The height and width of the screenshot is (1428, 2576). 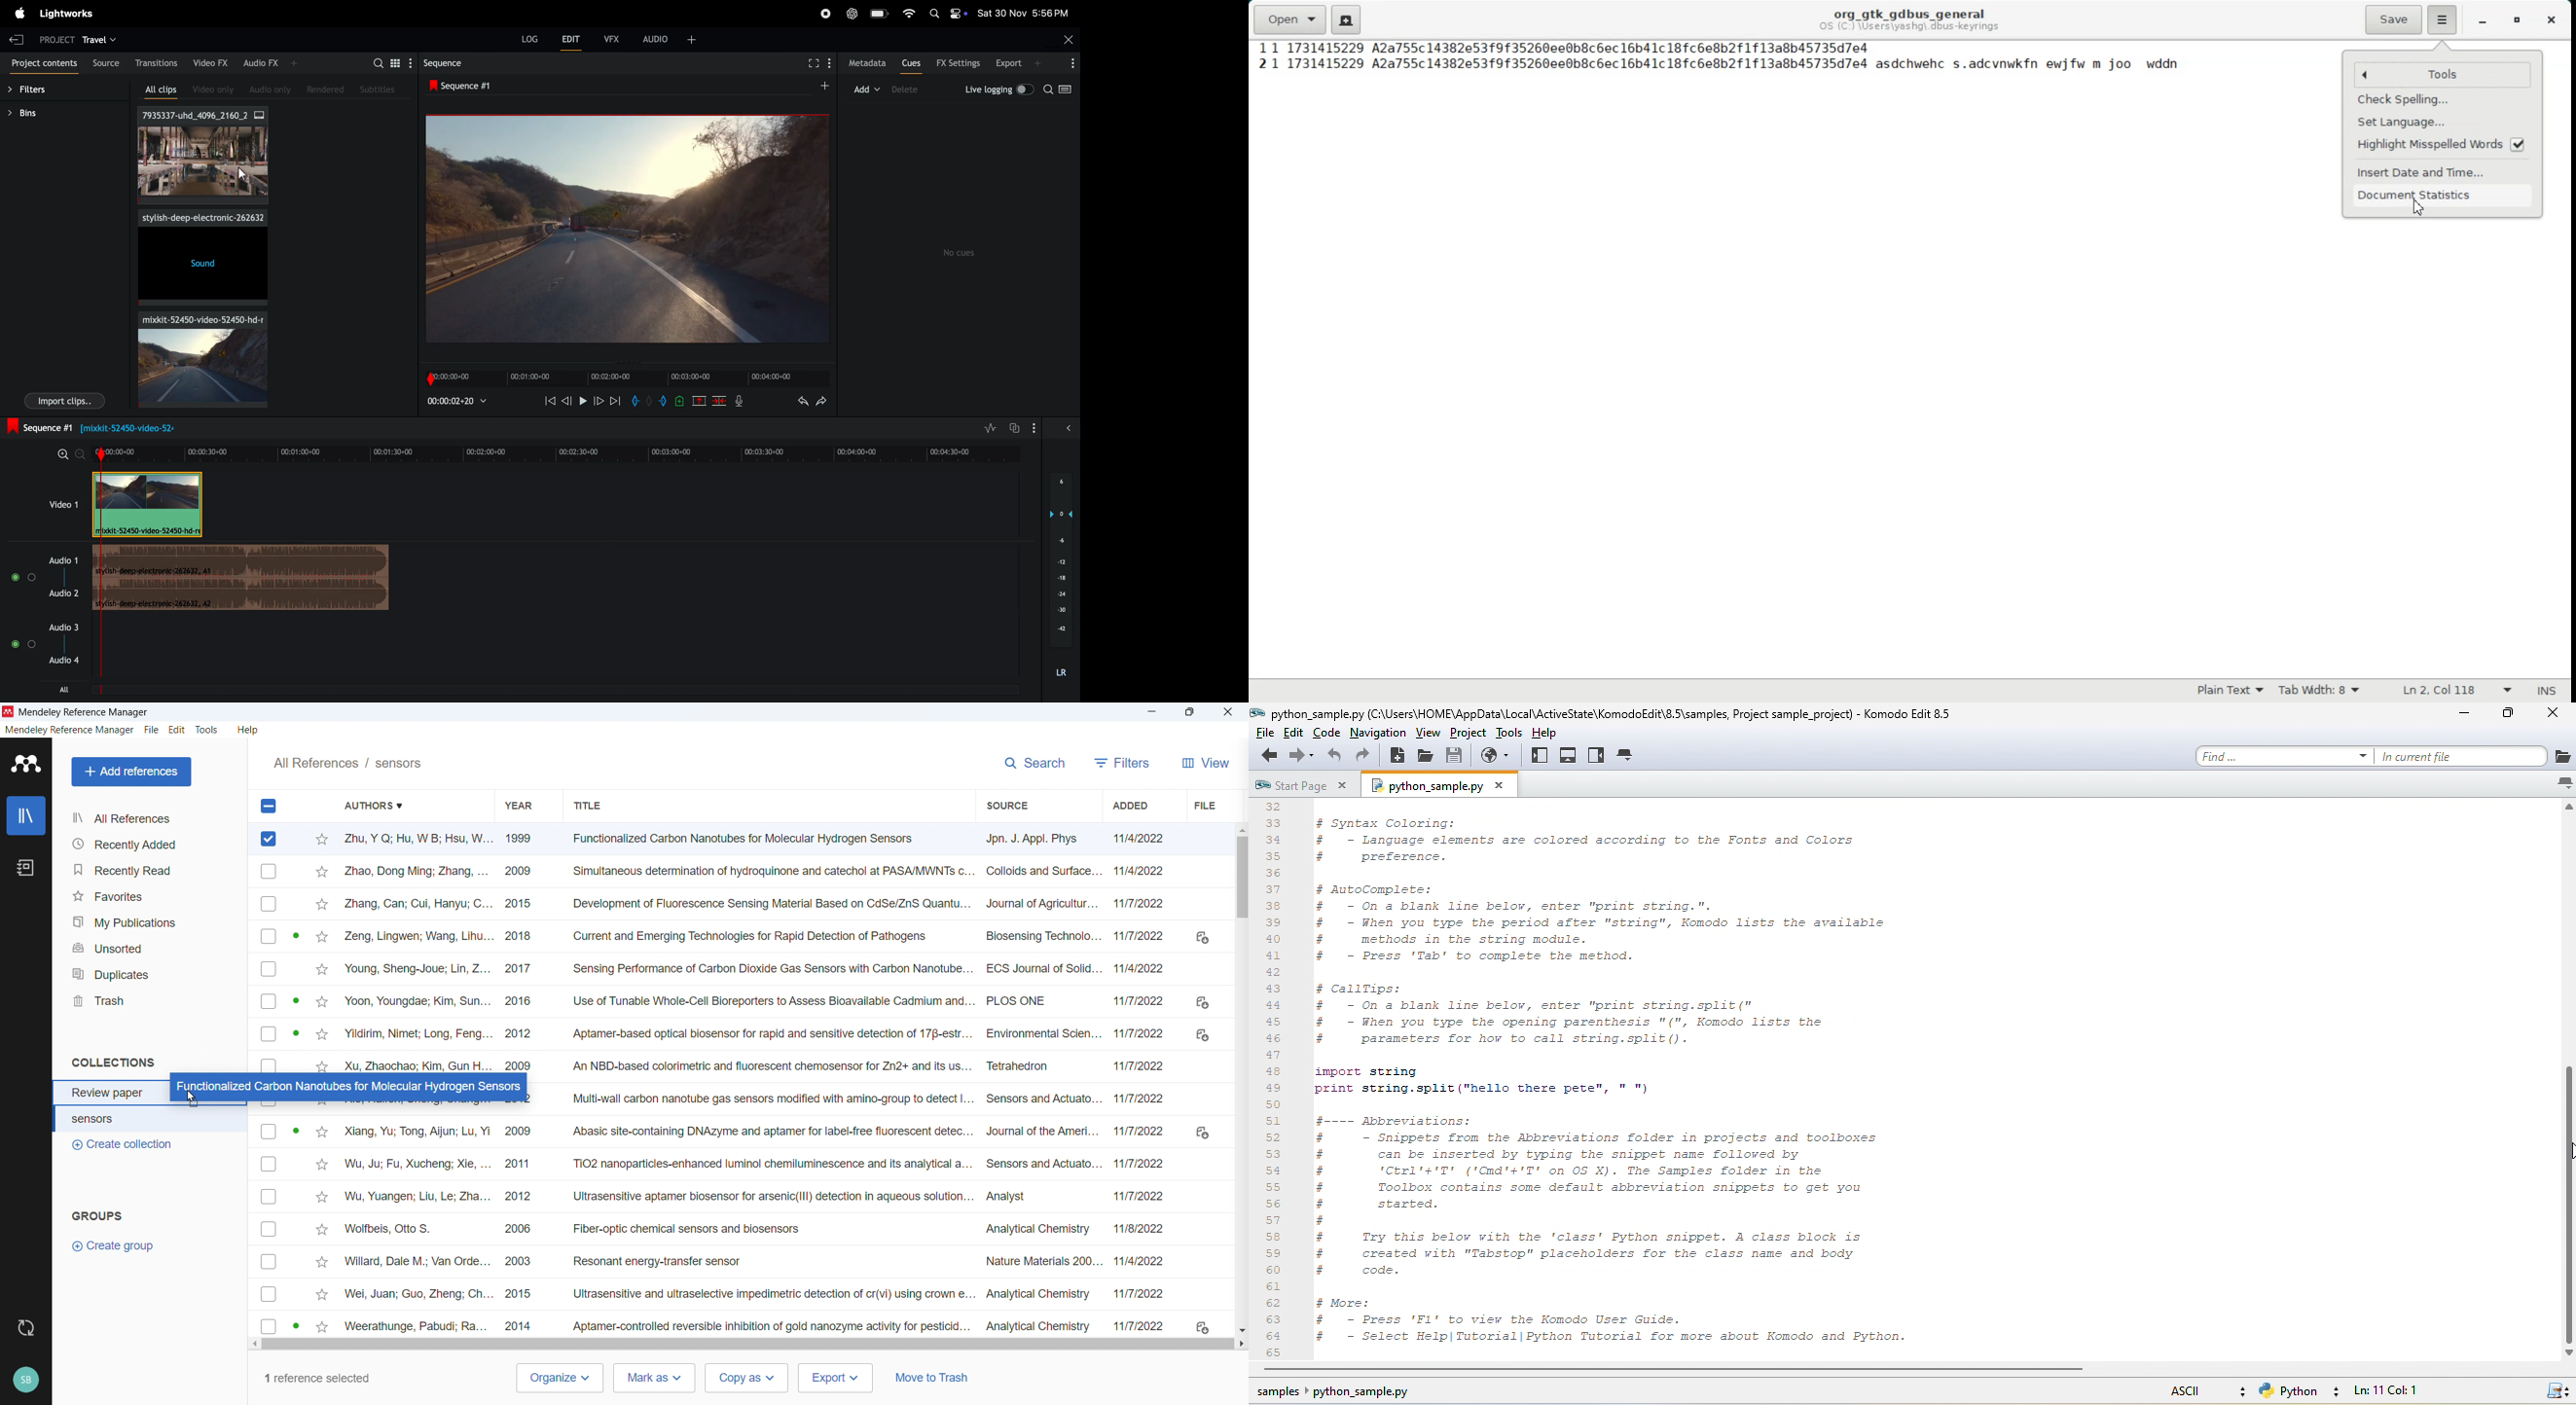 I want to click on tools , so click(x=208, y=730).